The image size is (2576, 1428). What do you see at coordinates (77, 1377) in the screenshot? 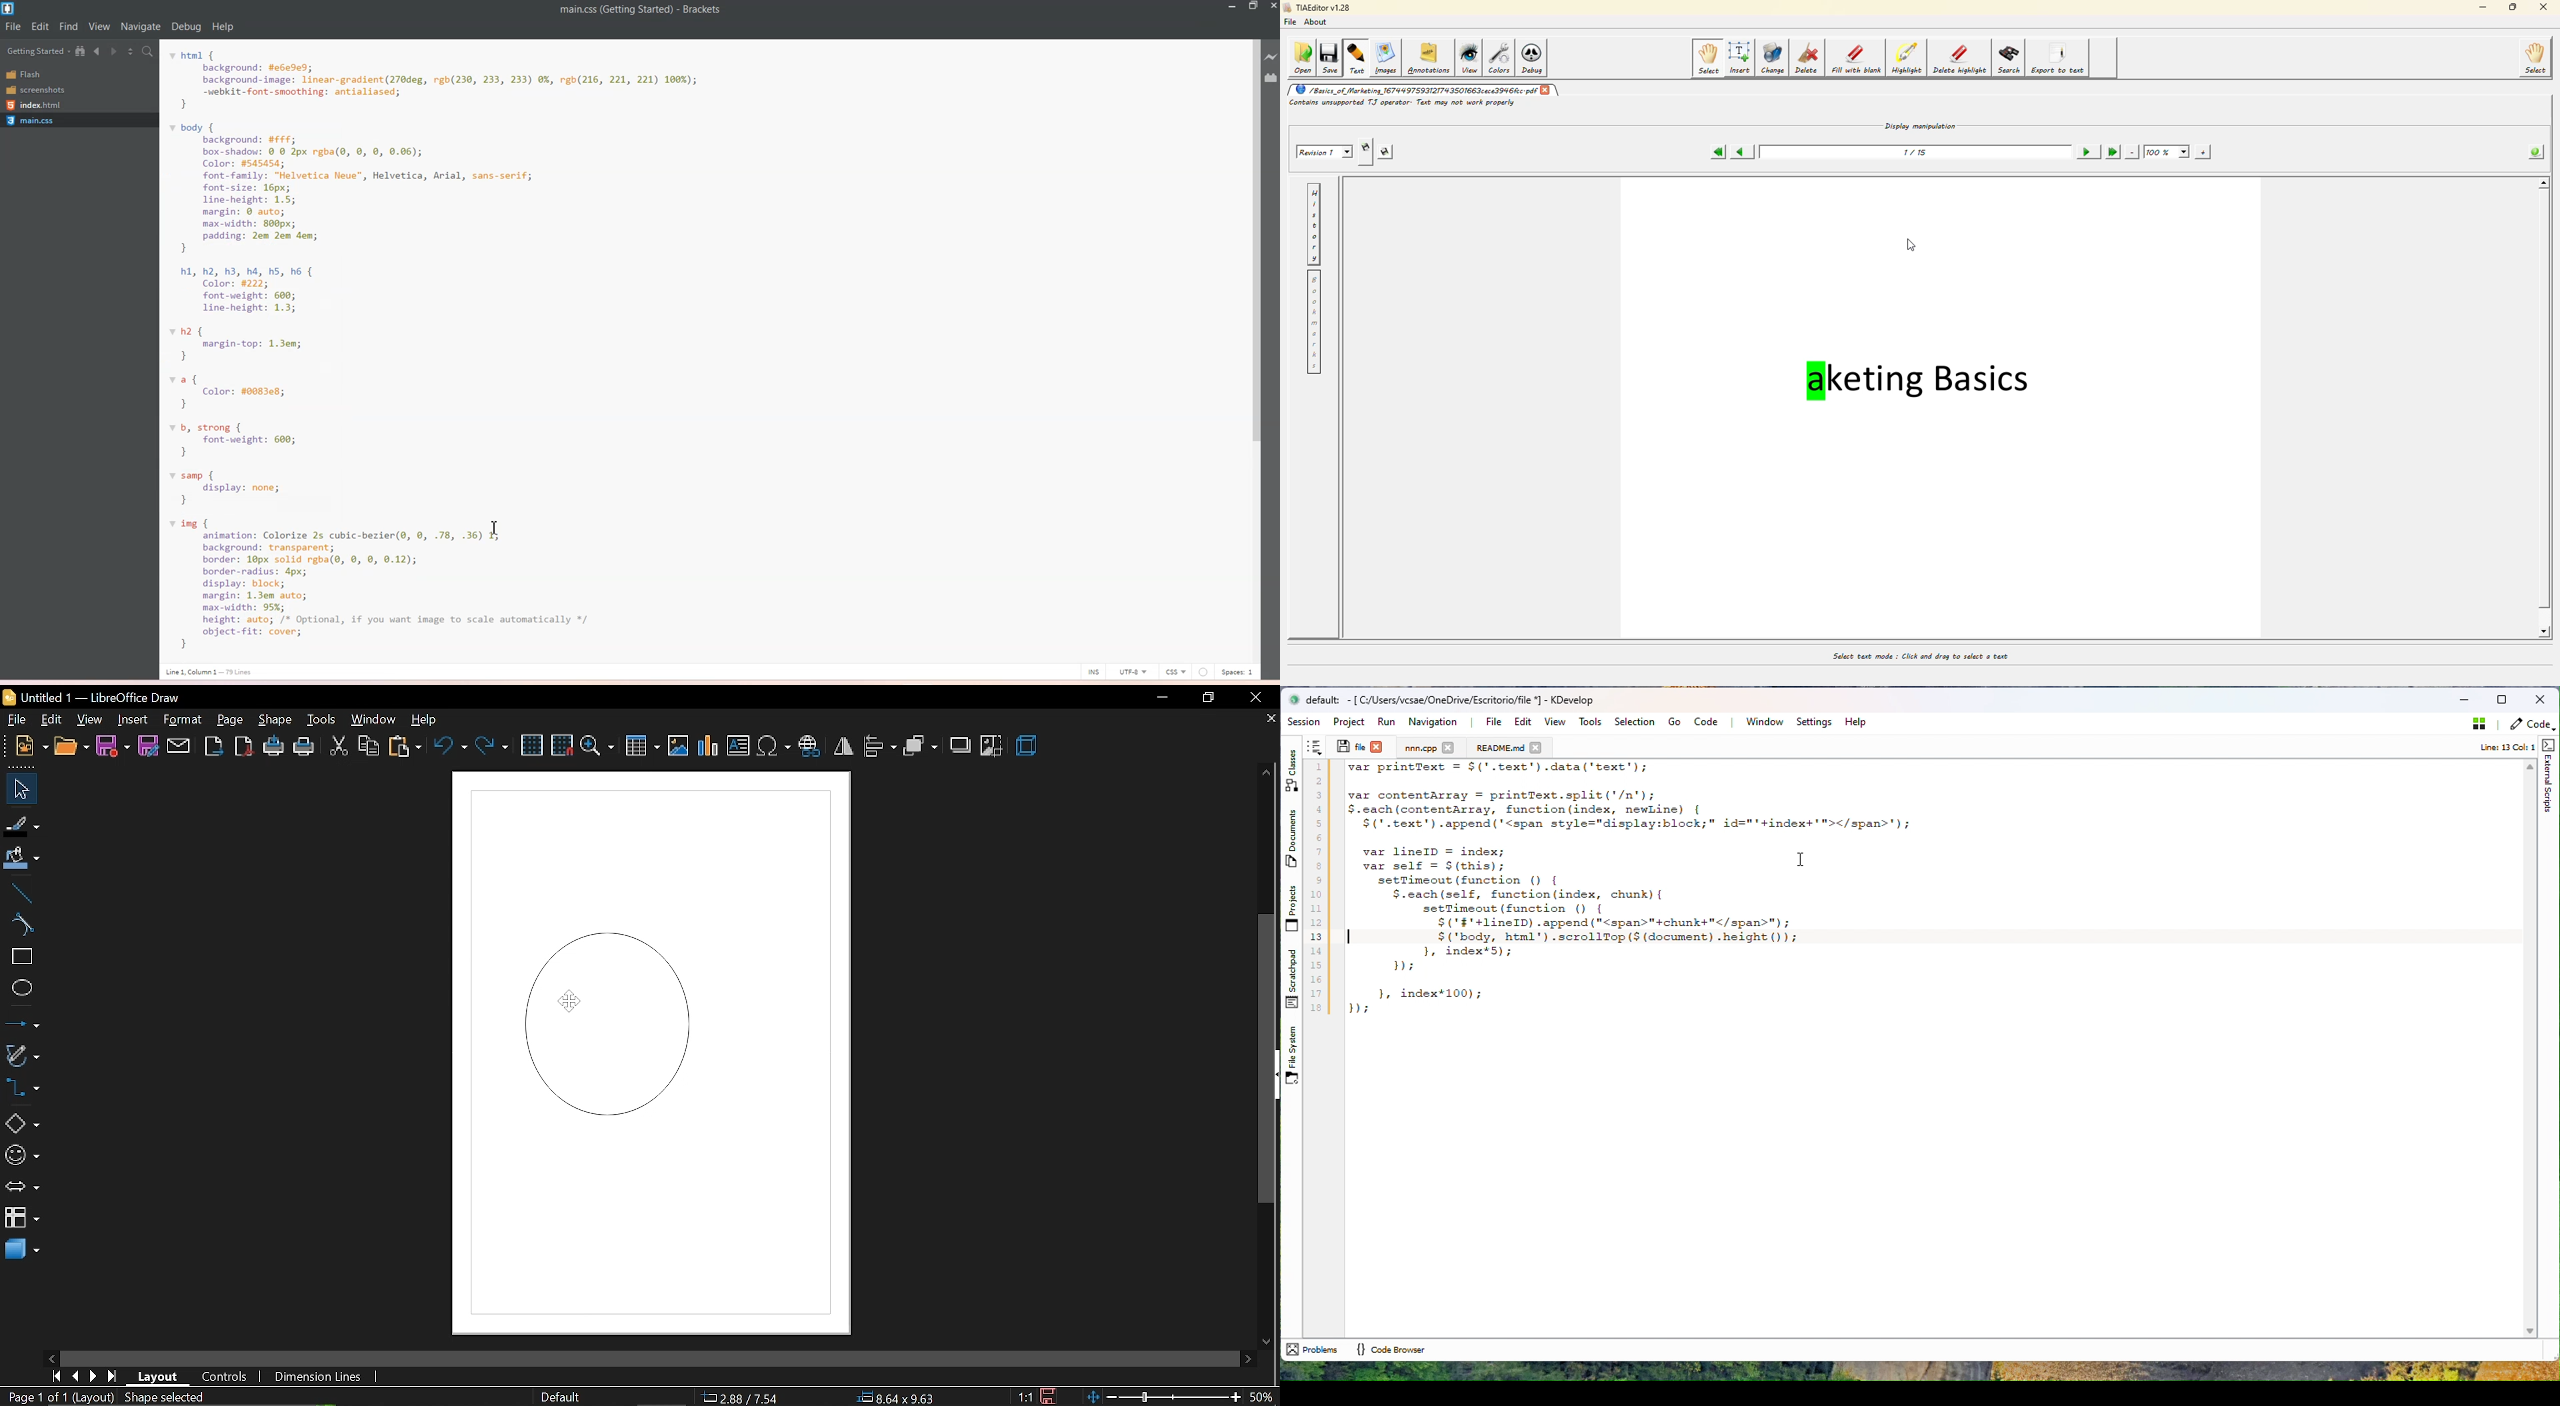
I see `previous page` at bounding box center [77, 1377].